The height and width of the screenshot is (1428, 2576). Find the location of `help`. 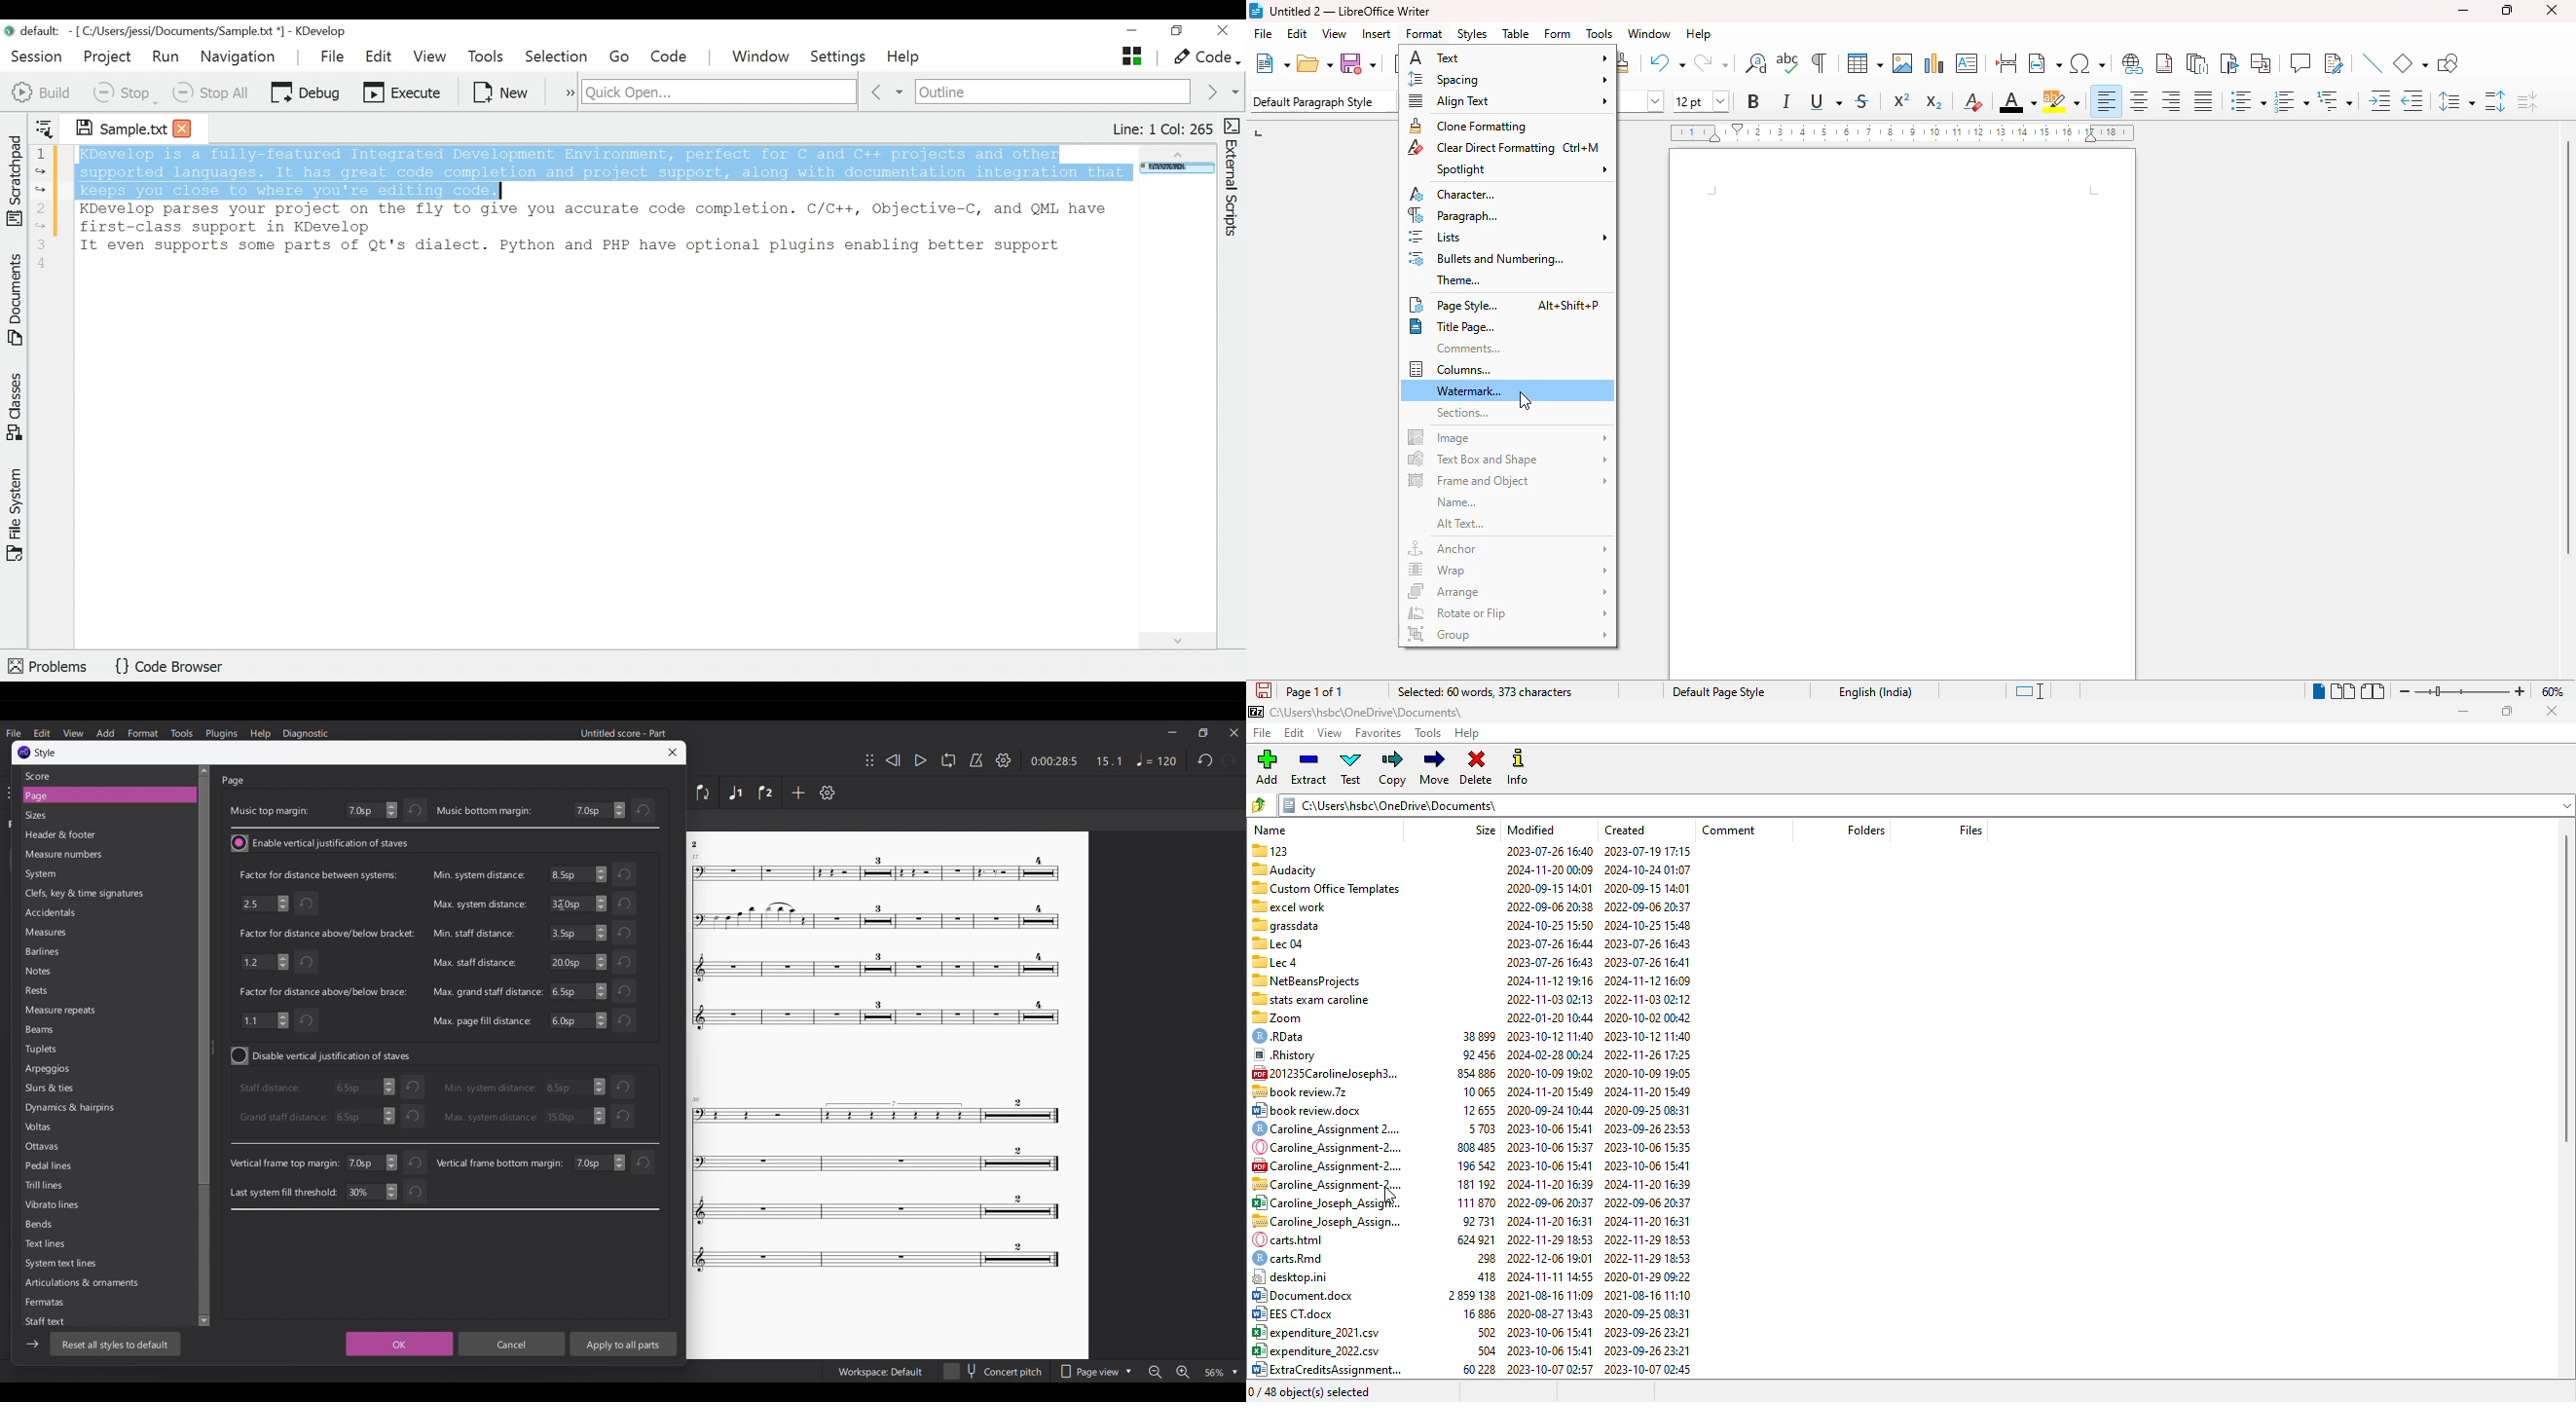

help is located at coordinates (1466, 733).